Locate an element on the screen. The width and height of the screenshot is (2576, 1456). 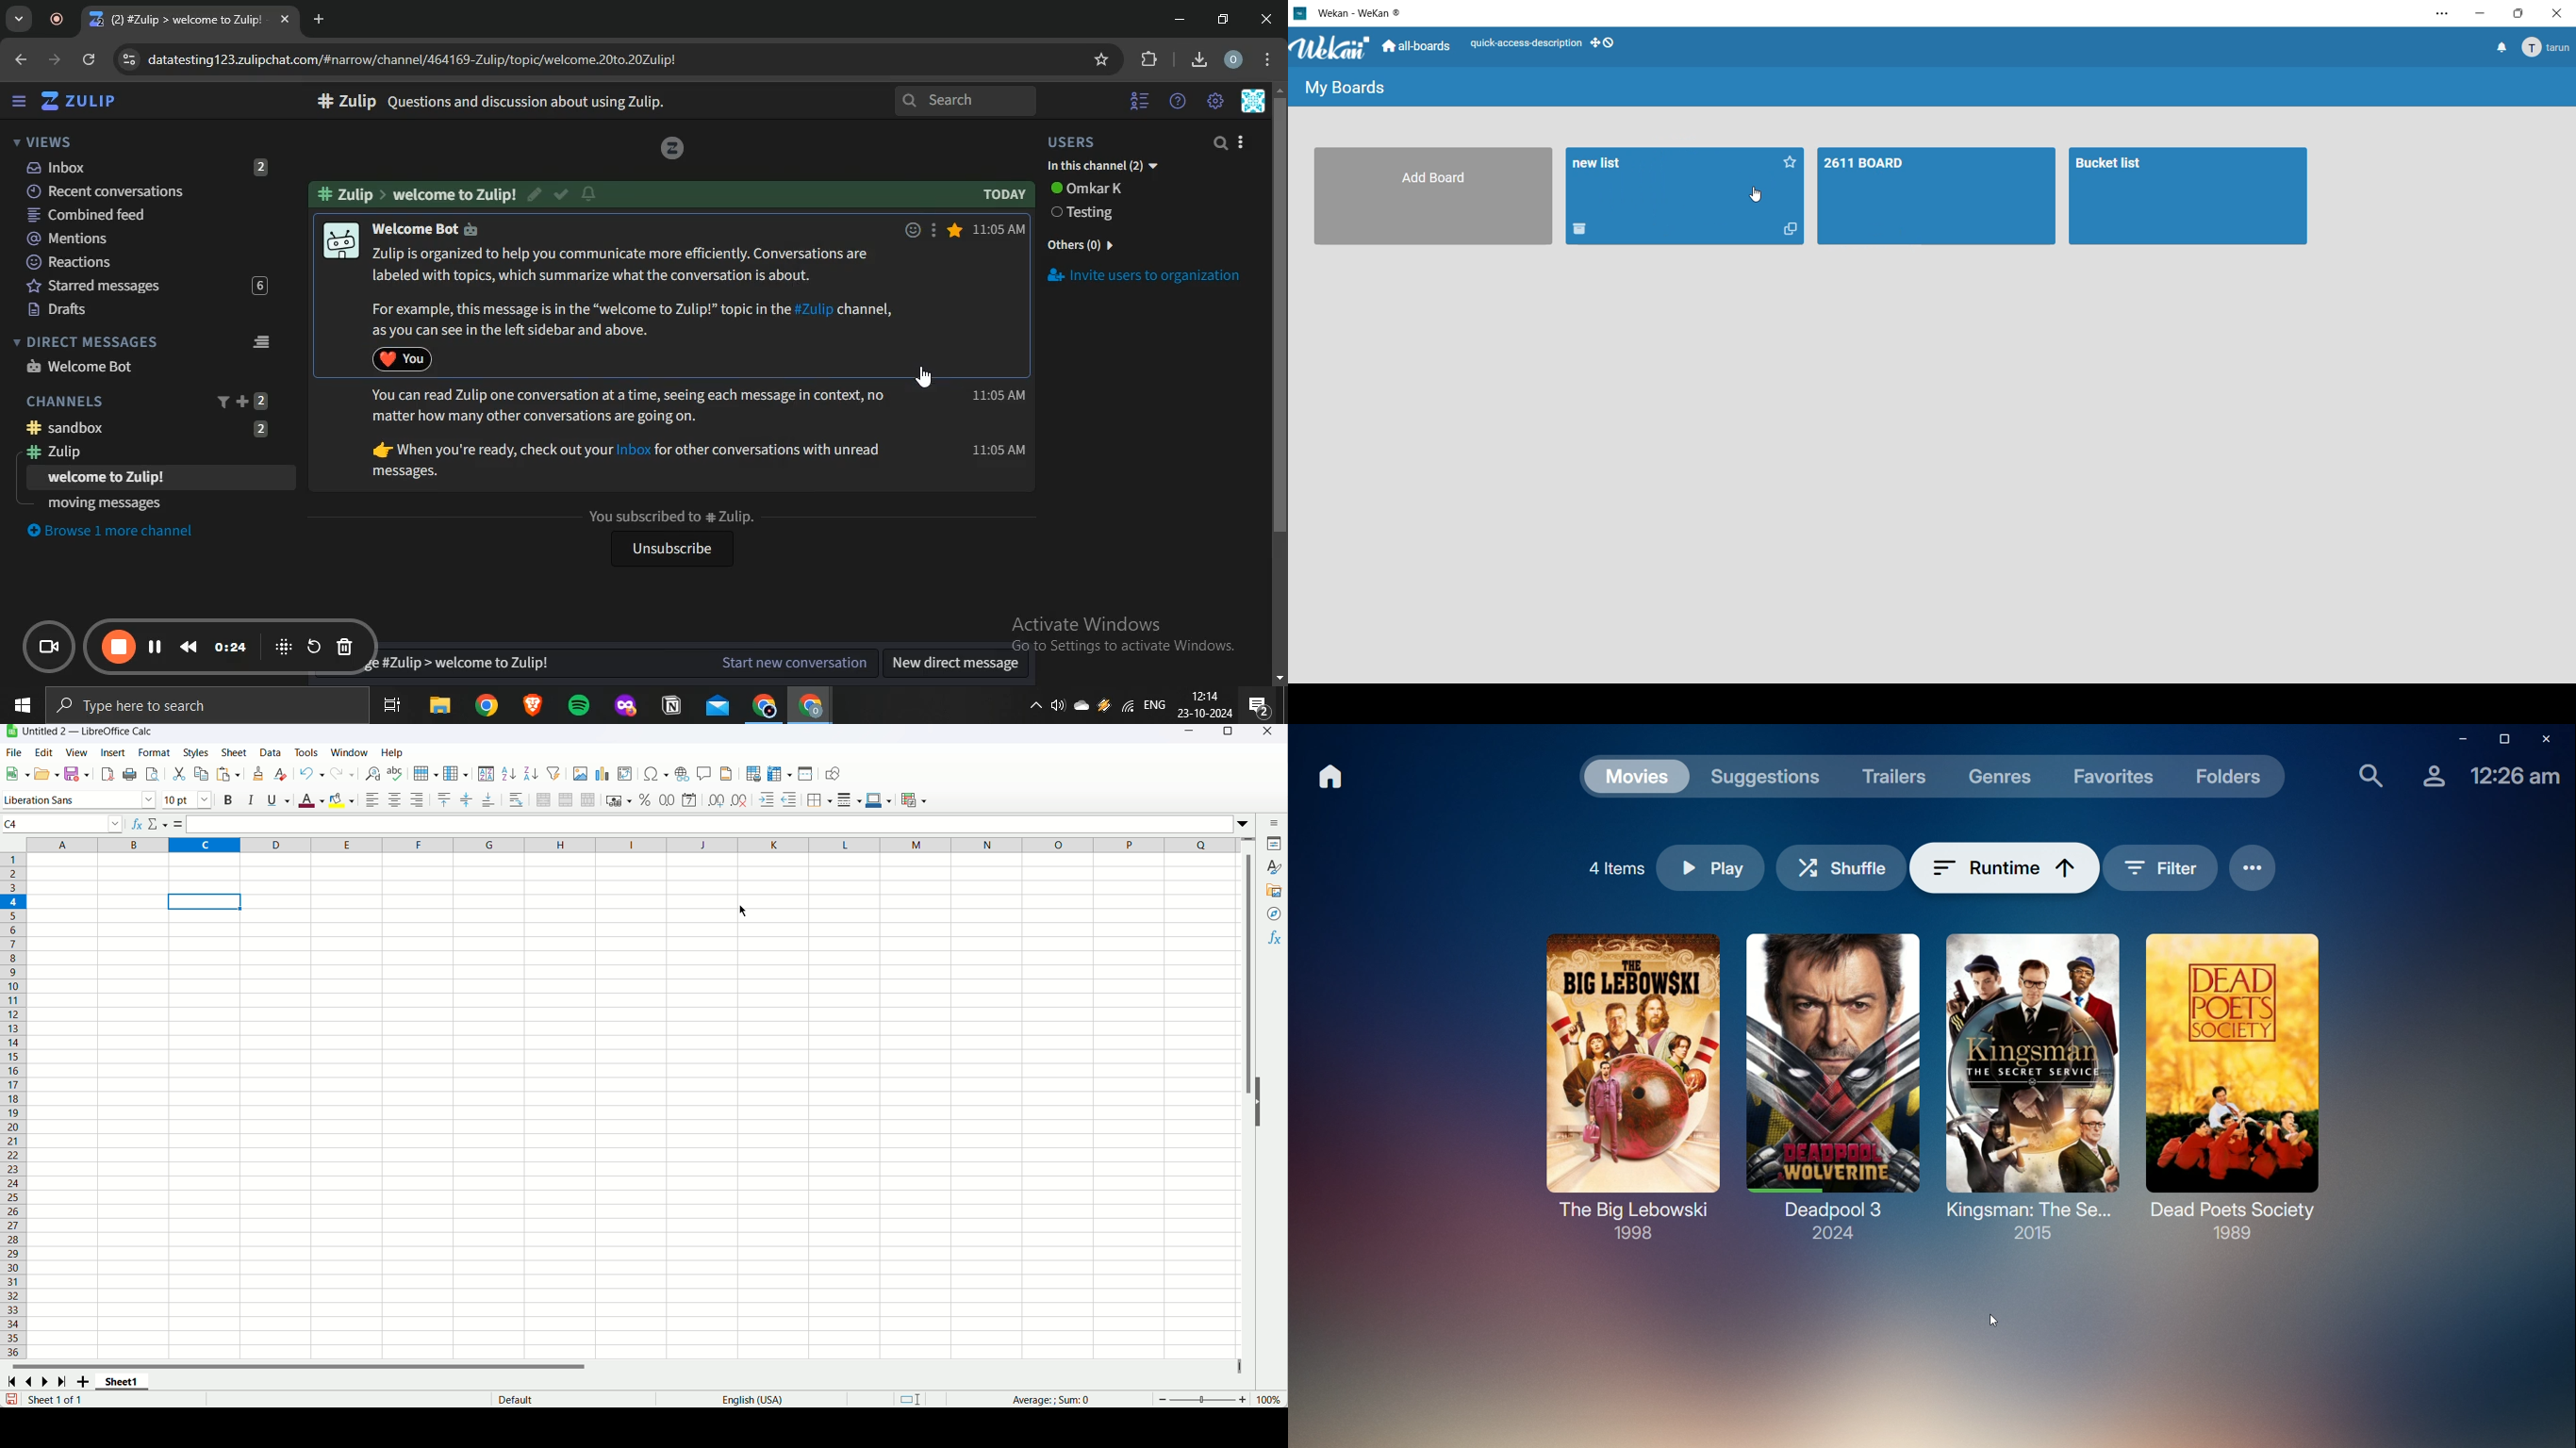
application icon is located at coordinates (11, 731).